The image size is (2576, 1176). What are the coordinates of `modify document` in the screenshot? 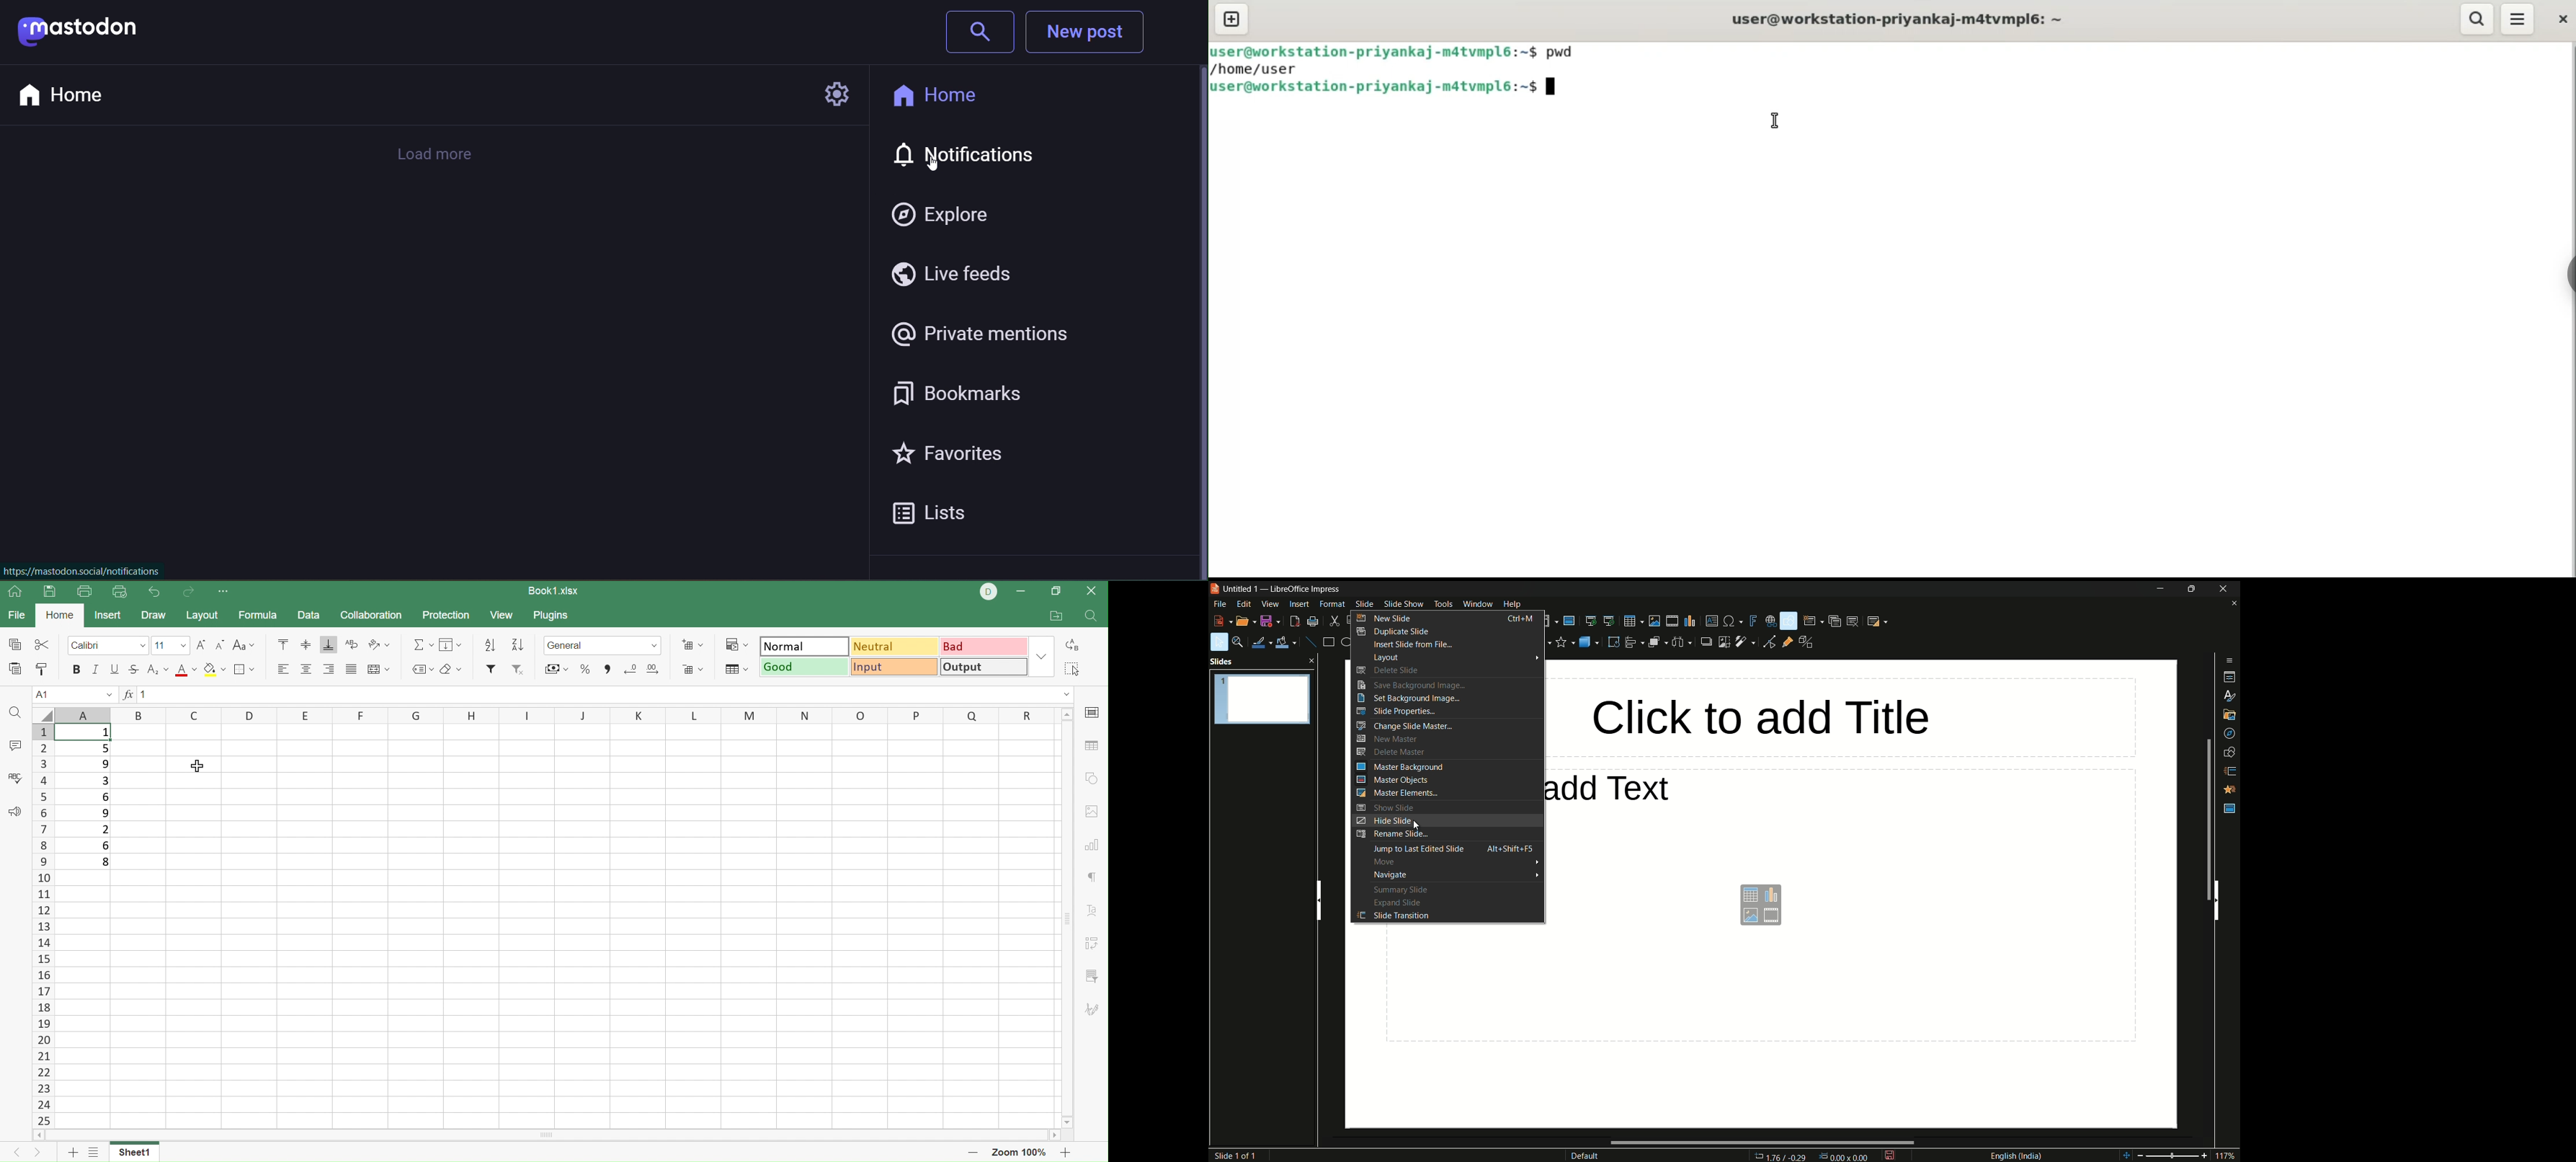 It's located at (1893, 1156).